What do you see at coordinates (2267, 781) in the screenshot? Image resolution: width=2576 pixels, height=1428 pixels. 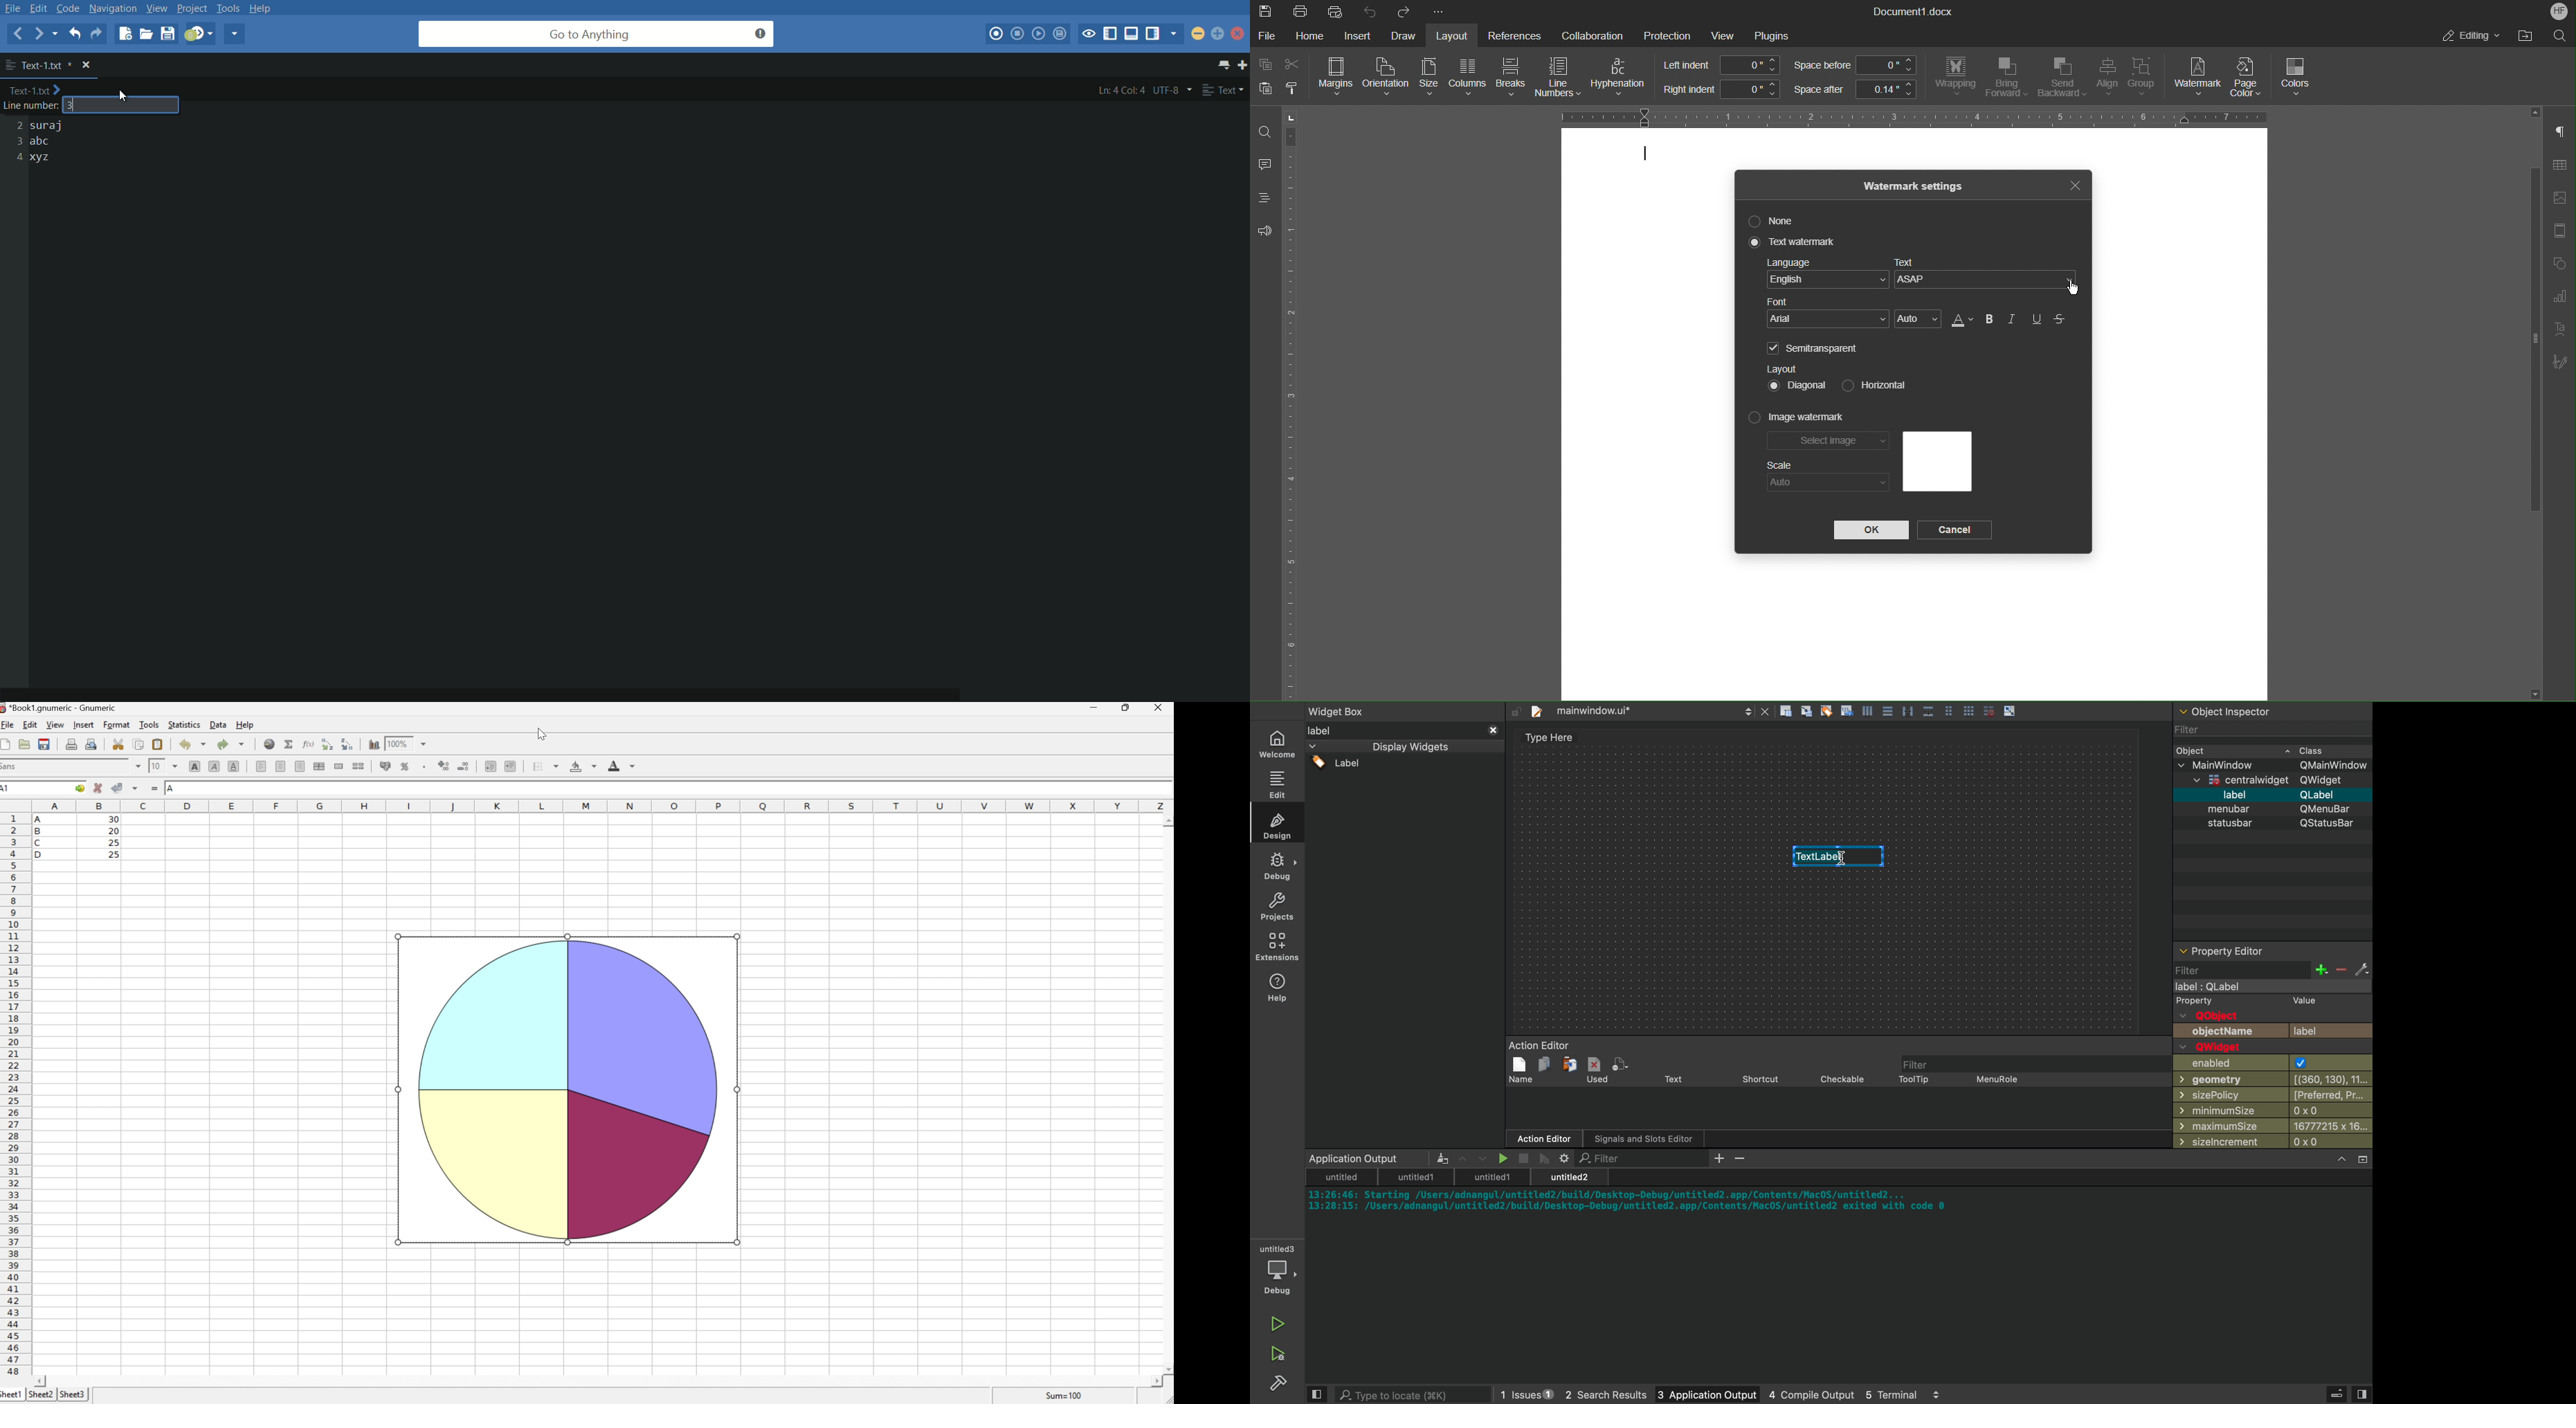 I see `` at bounding box center [2267, 781].